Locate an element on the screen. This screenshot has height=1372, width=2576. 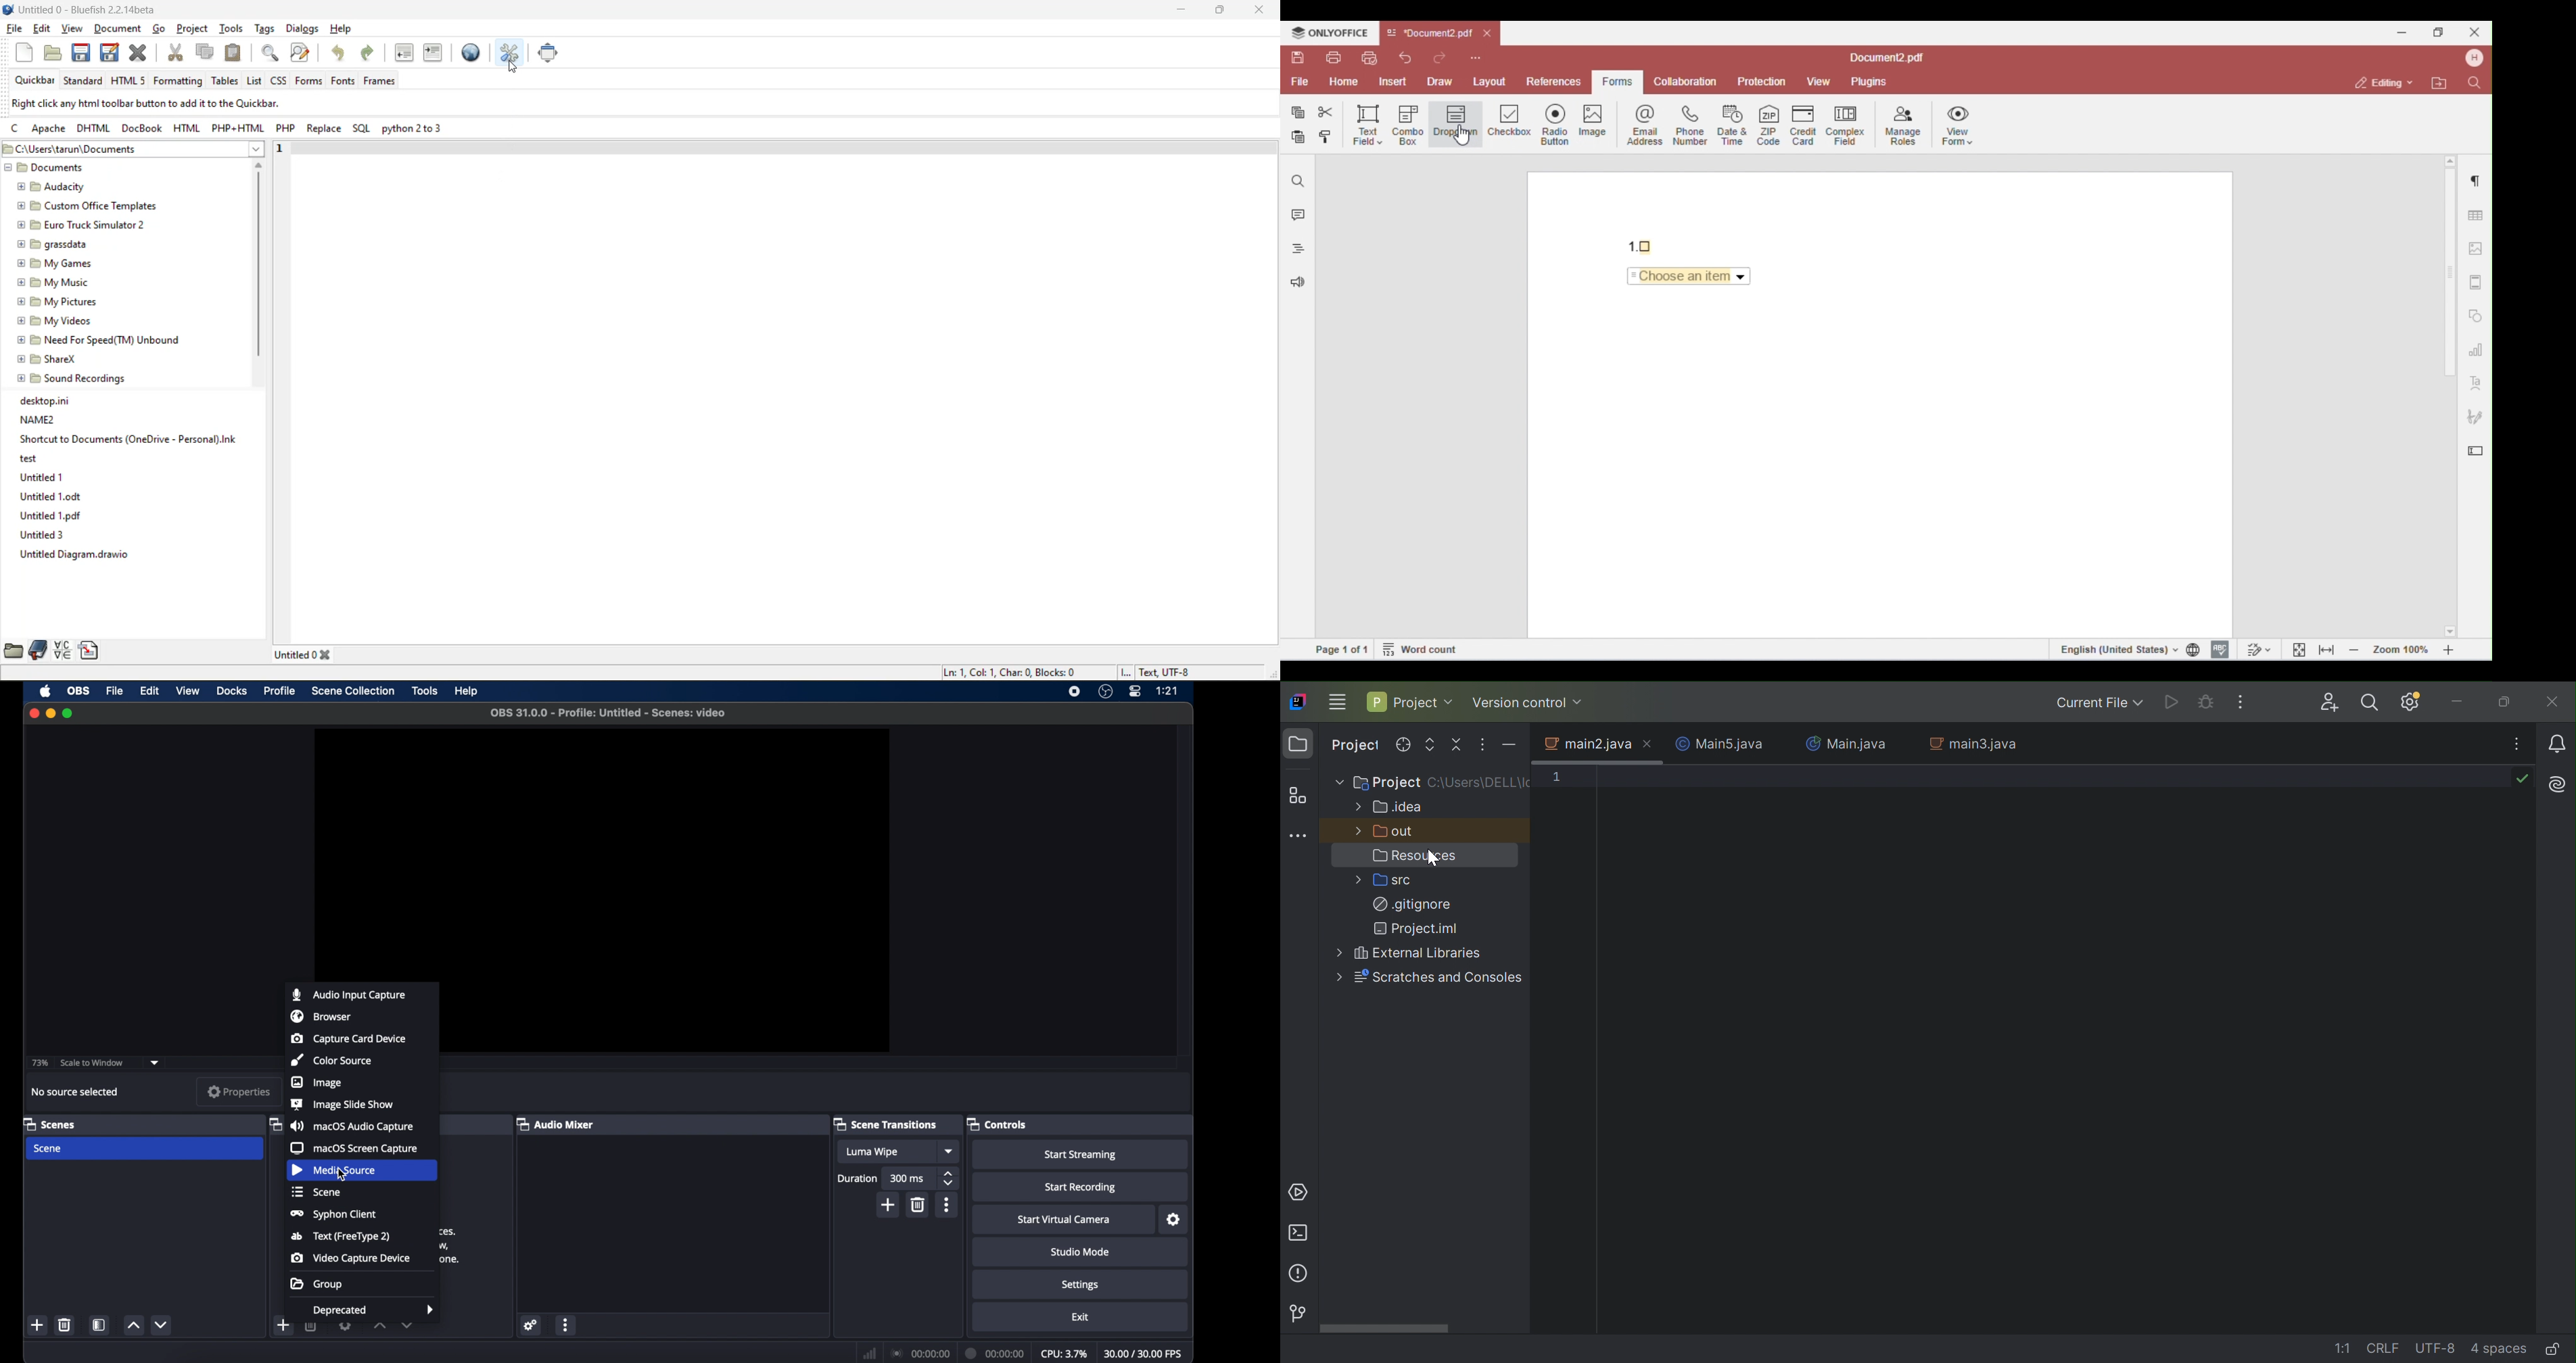
screen recorder icon is located at coordinates (1075, 692).